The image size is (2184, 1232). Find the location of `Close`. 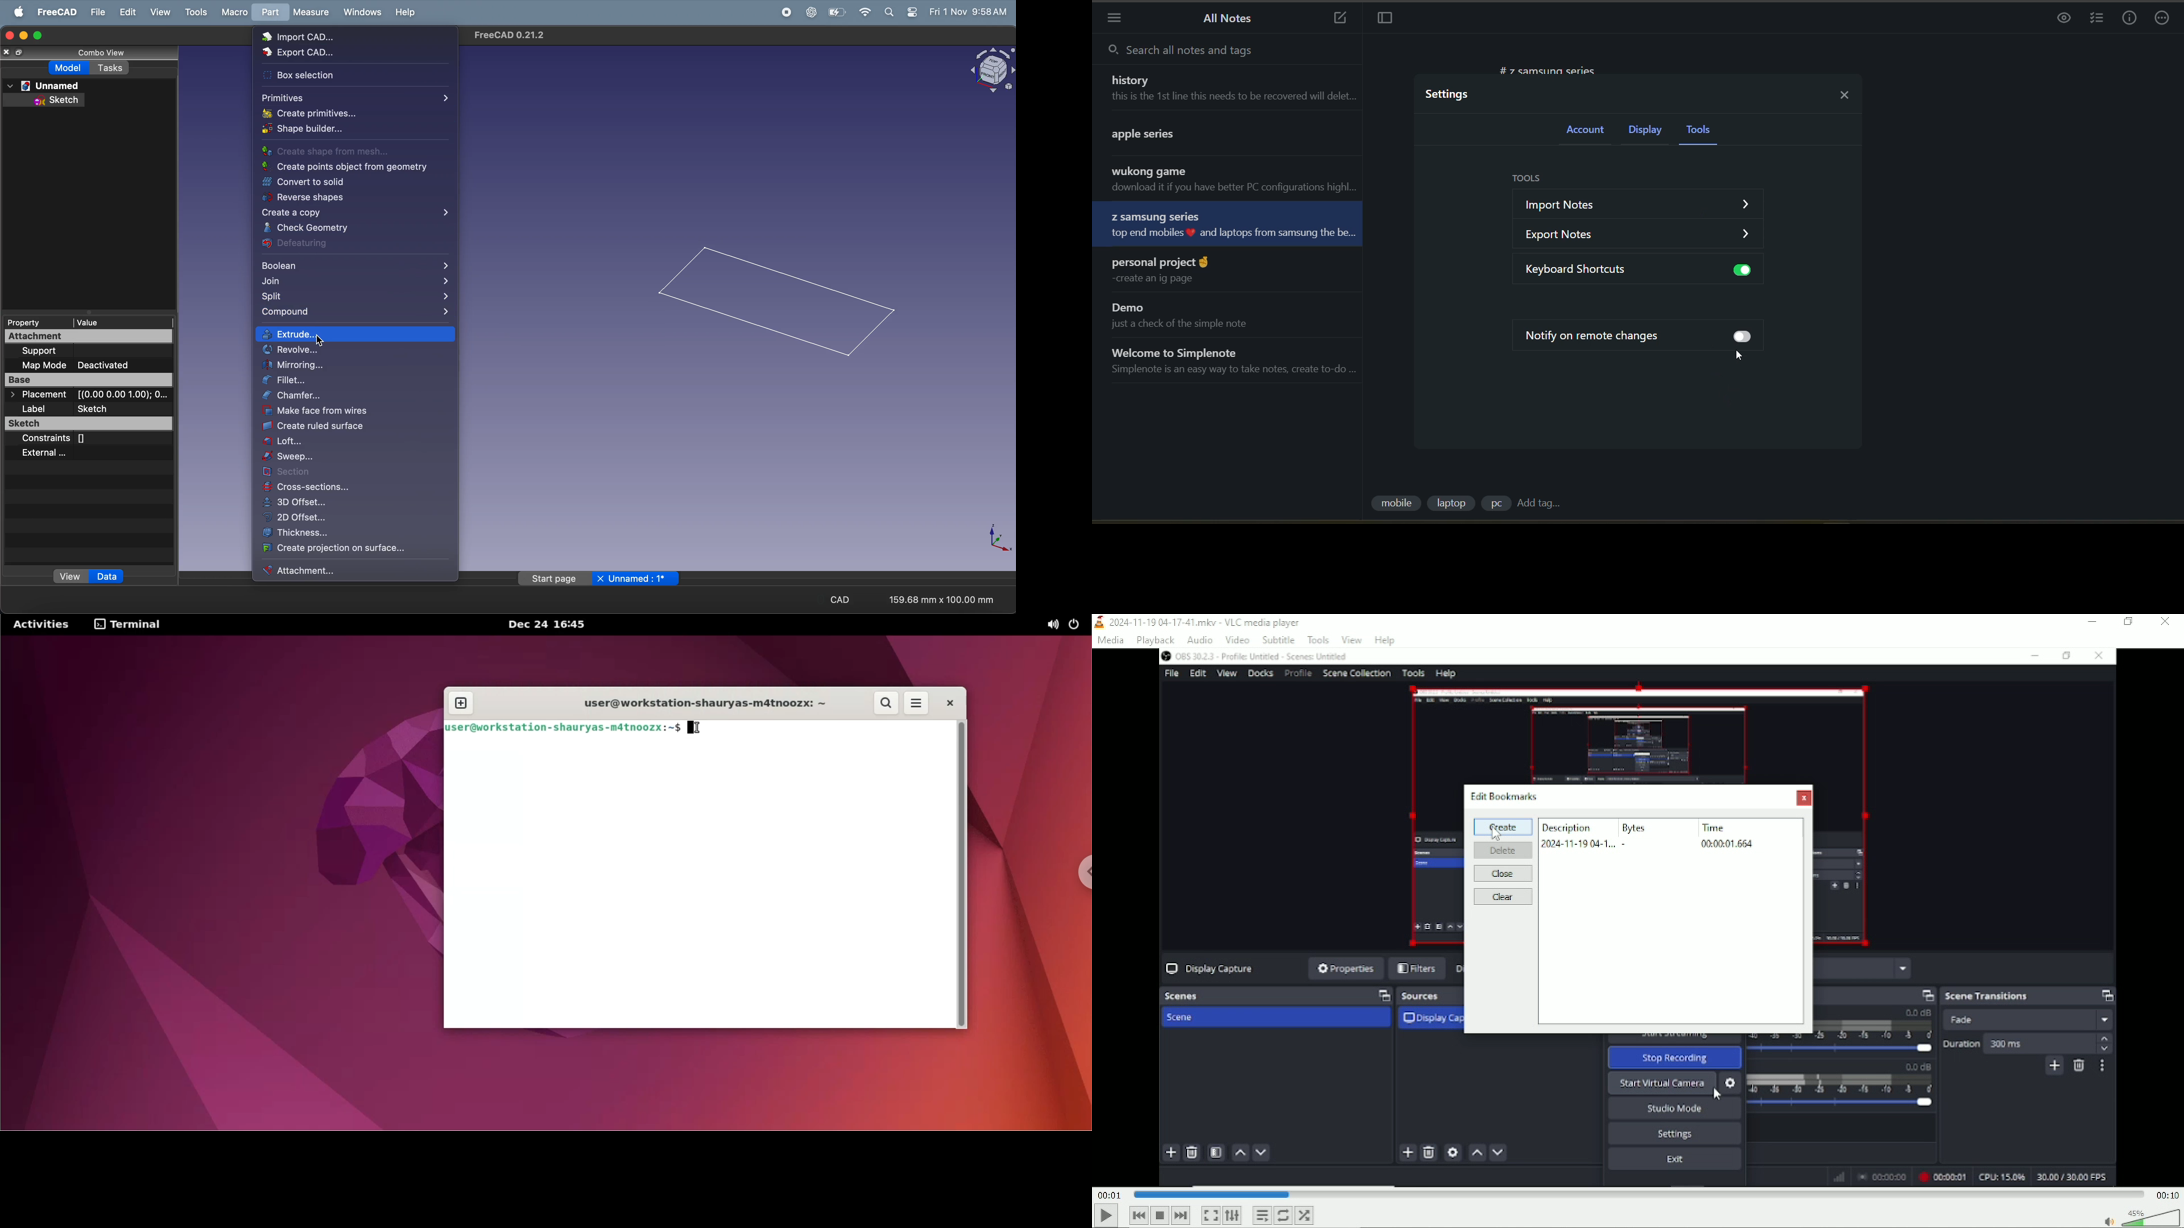

Close is located at coordinates (1804, 799).